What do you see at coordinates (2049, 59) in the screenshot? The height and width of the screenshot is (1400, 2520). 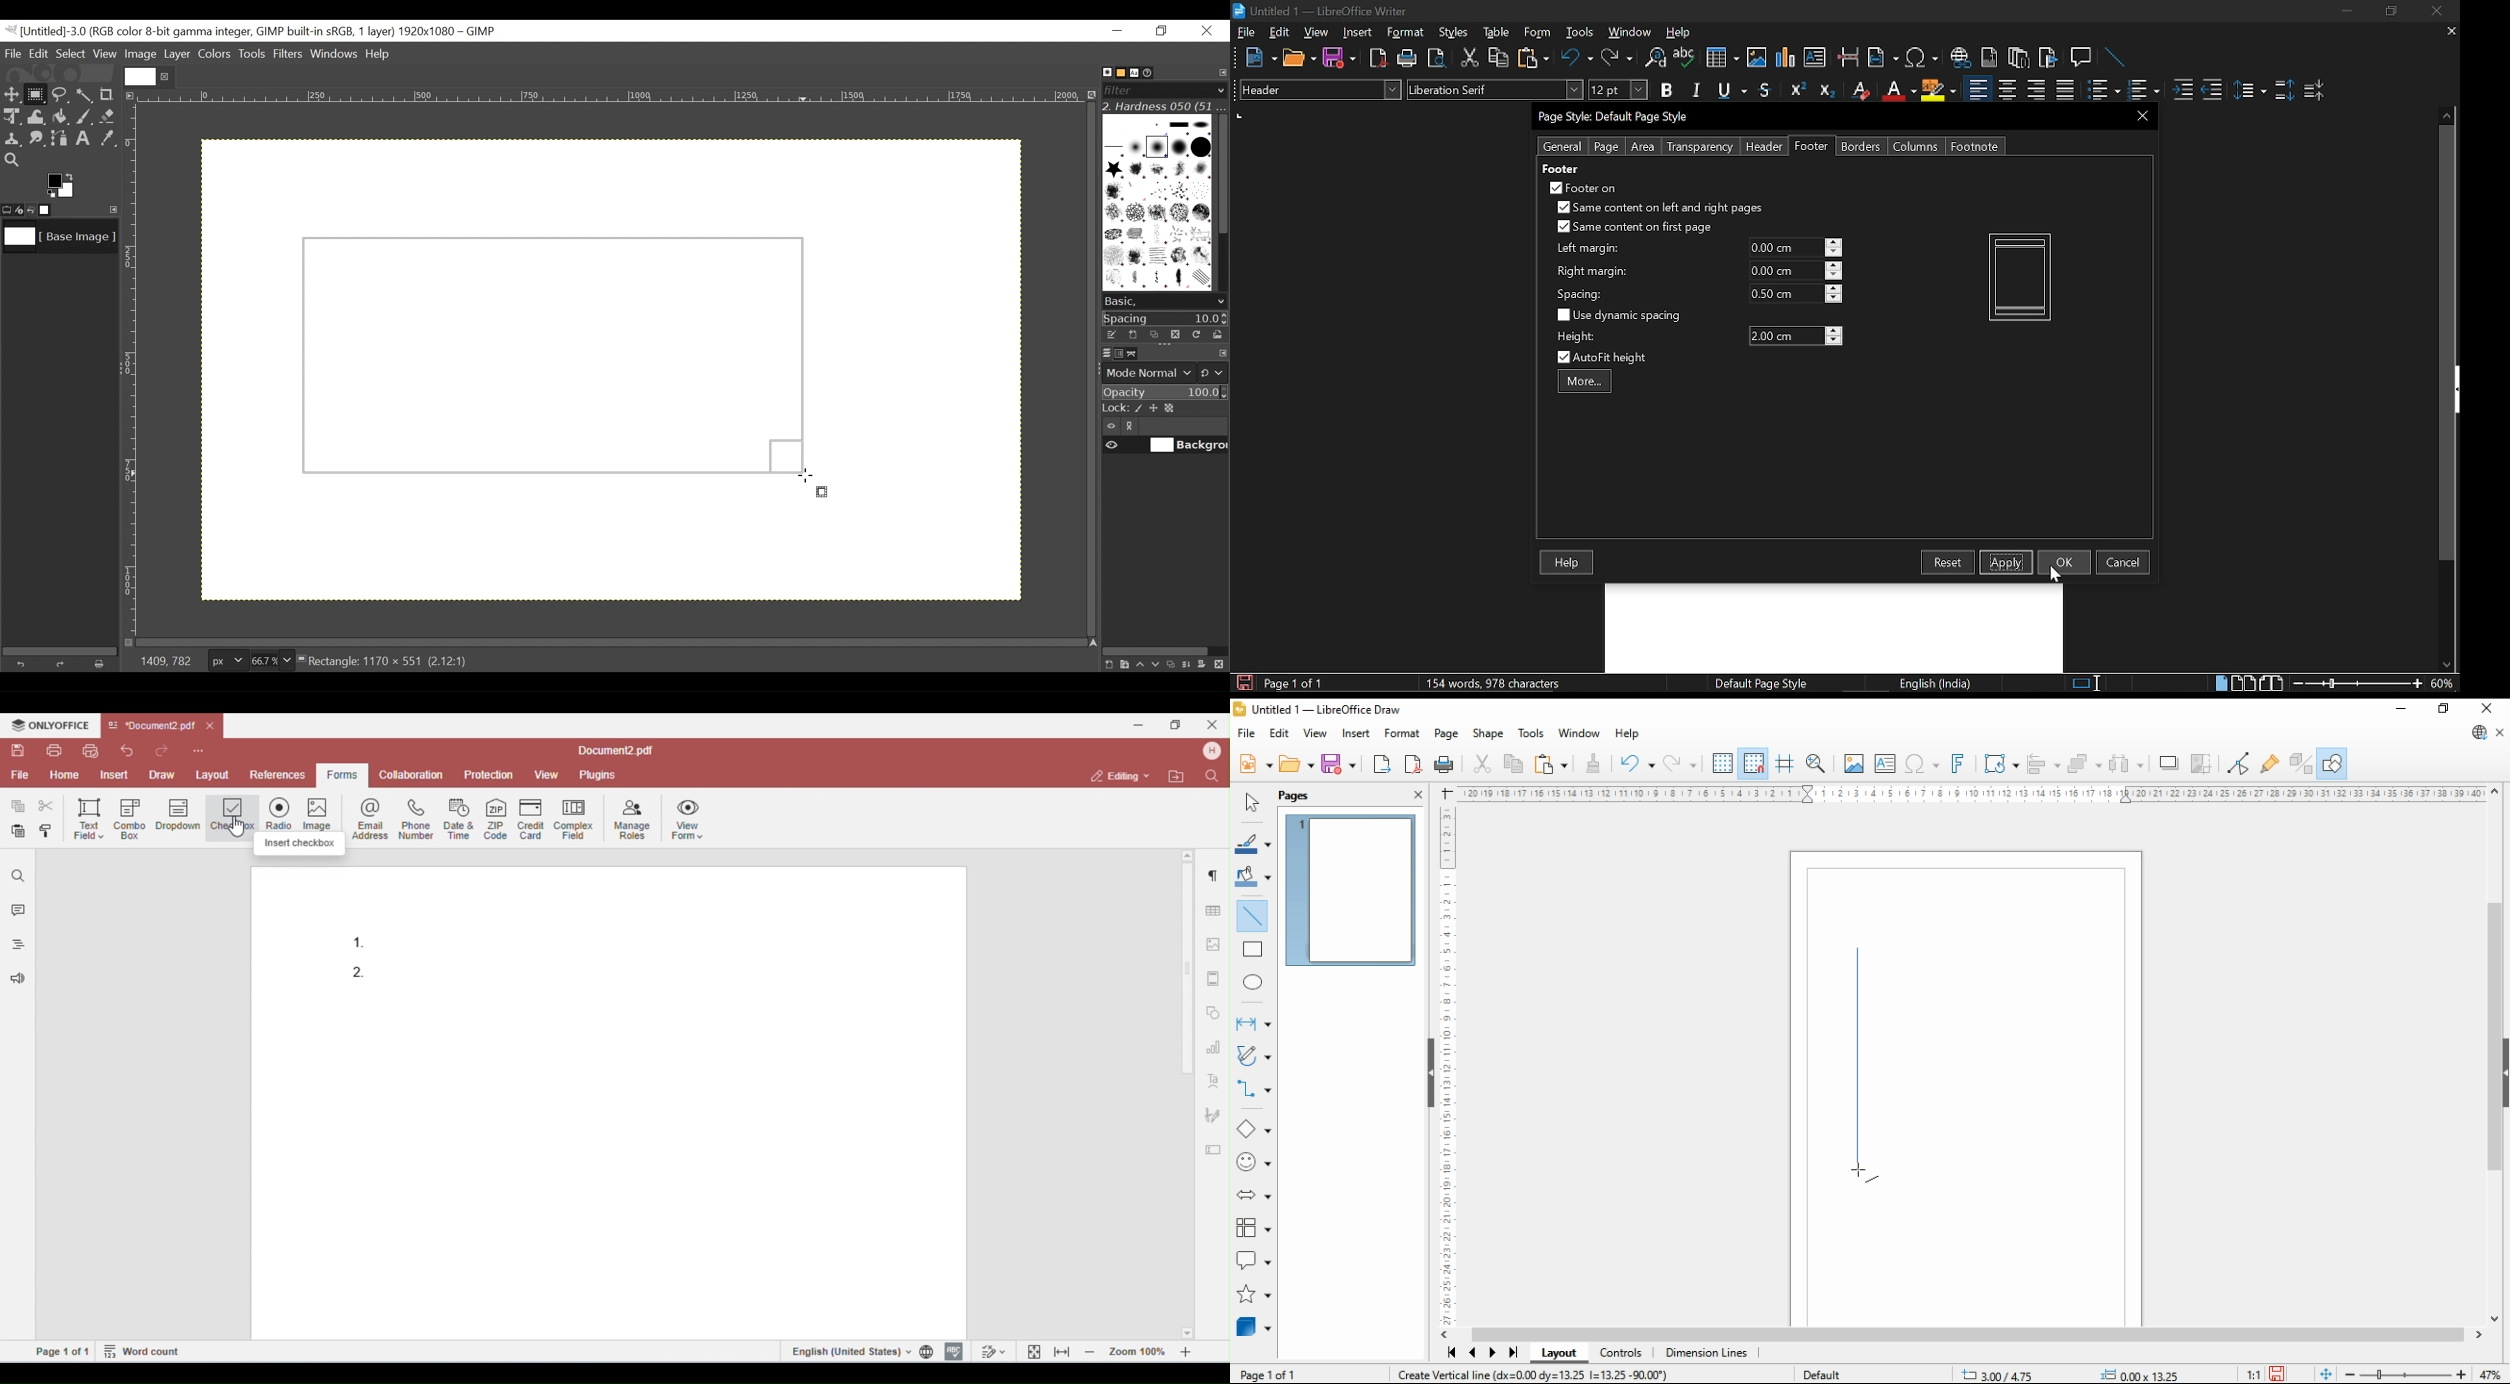 I see `Insert bibliography` at bounding box center [2049, 59].